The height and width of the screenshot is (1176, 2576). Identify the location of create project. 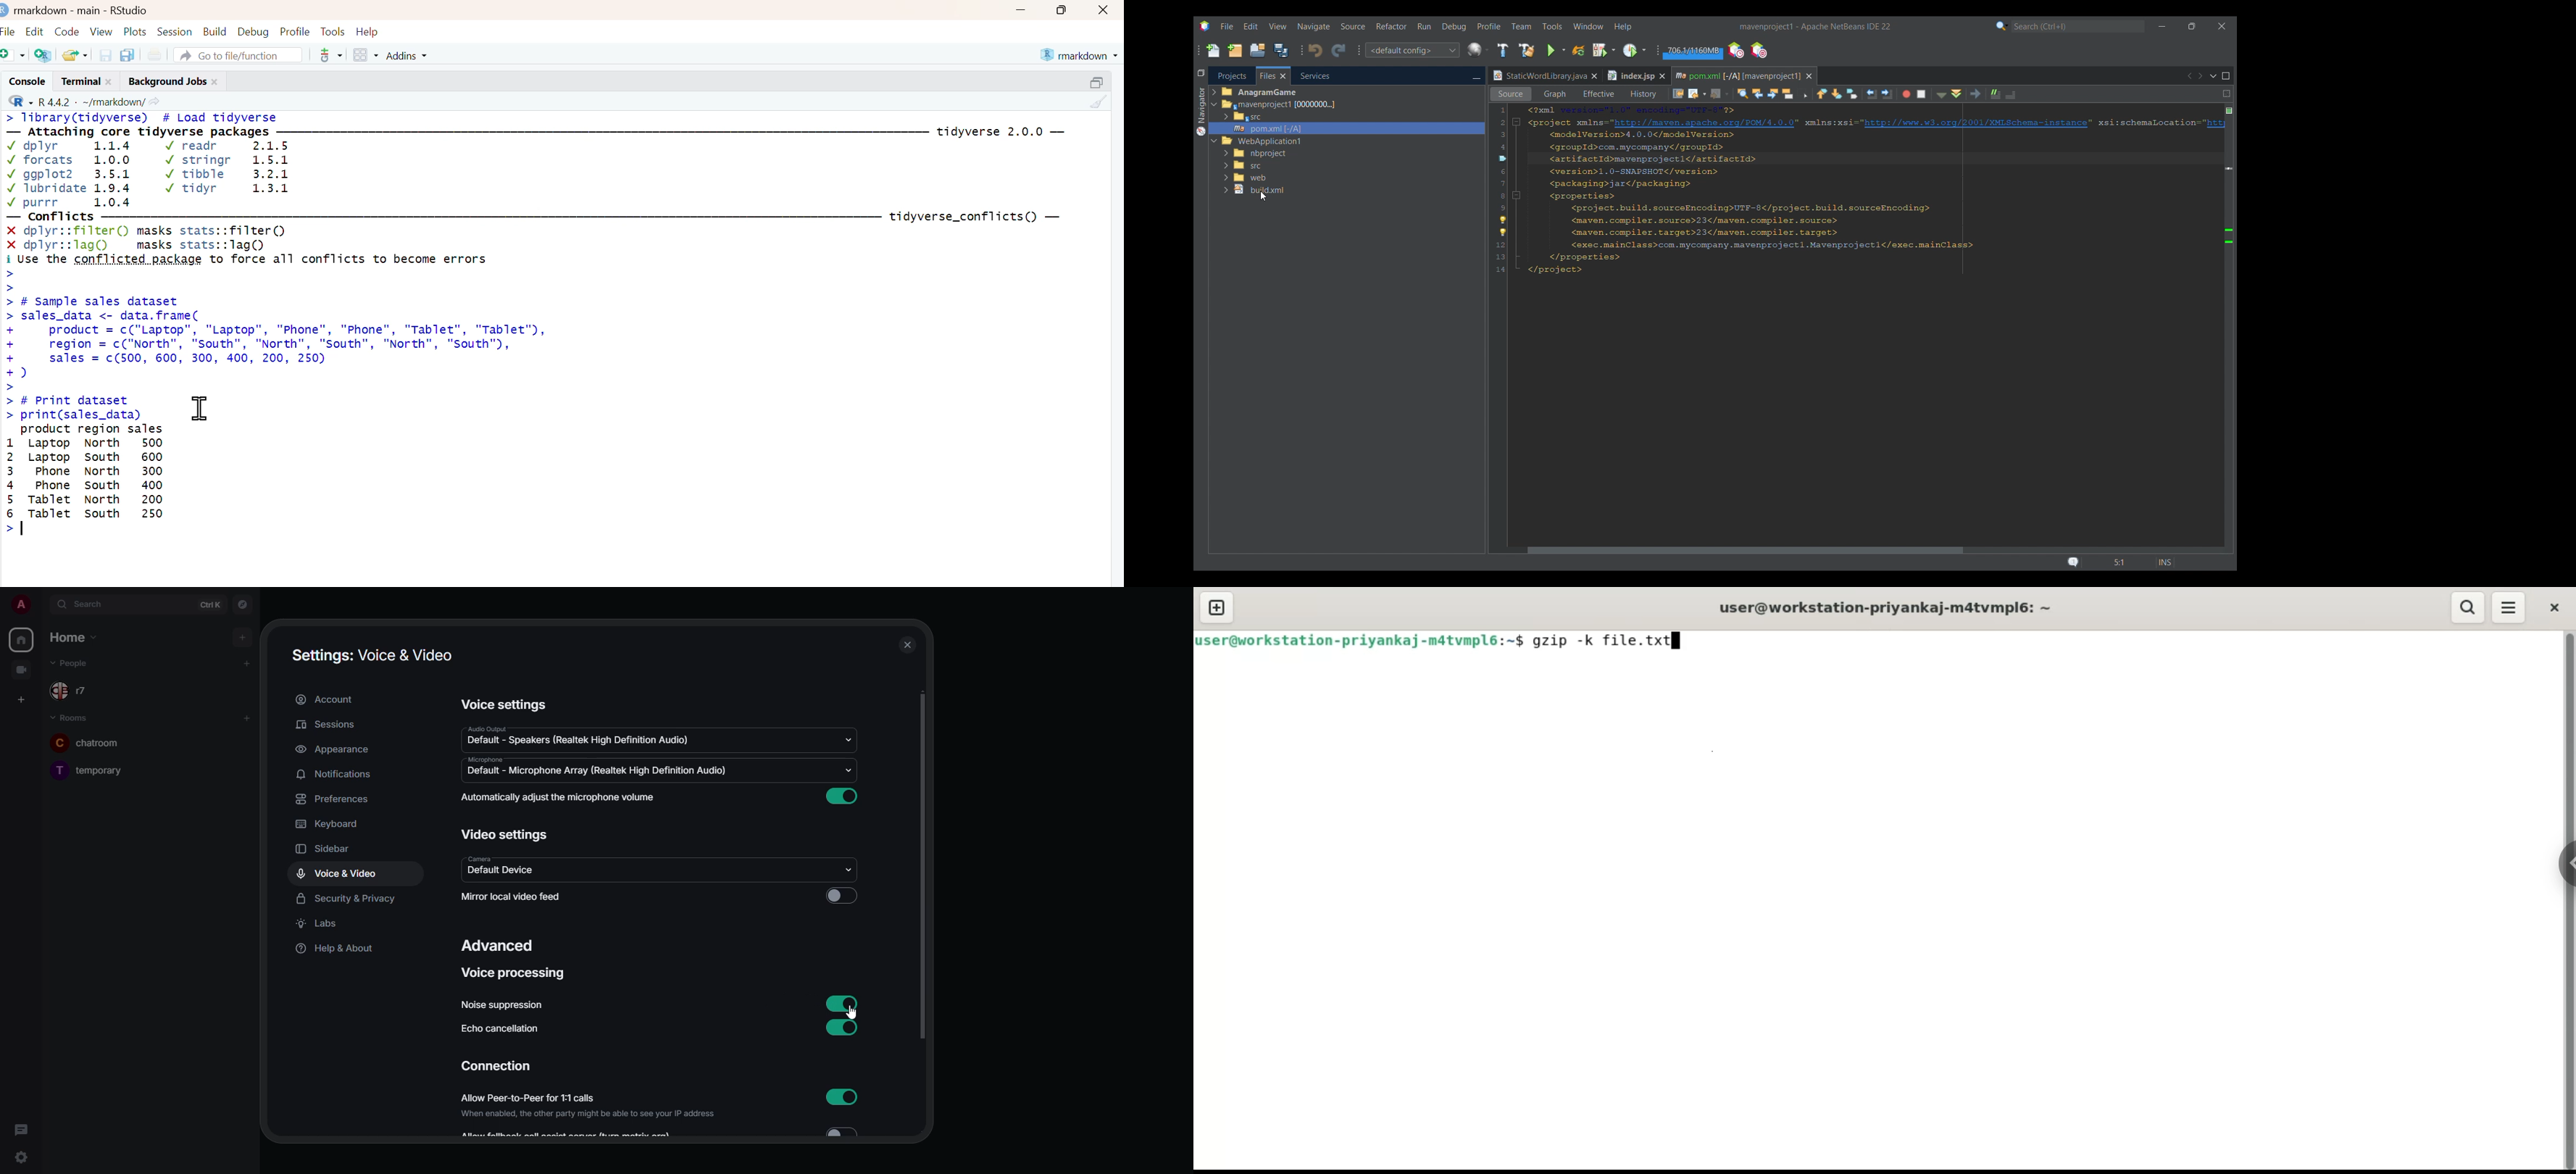
(42, 55).